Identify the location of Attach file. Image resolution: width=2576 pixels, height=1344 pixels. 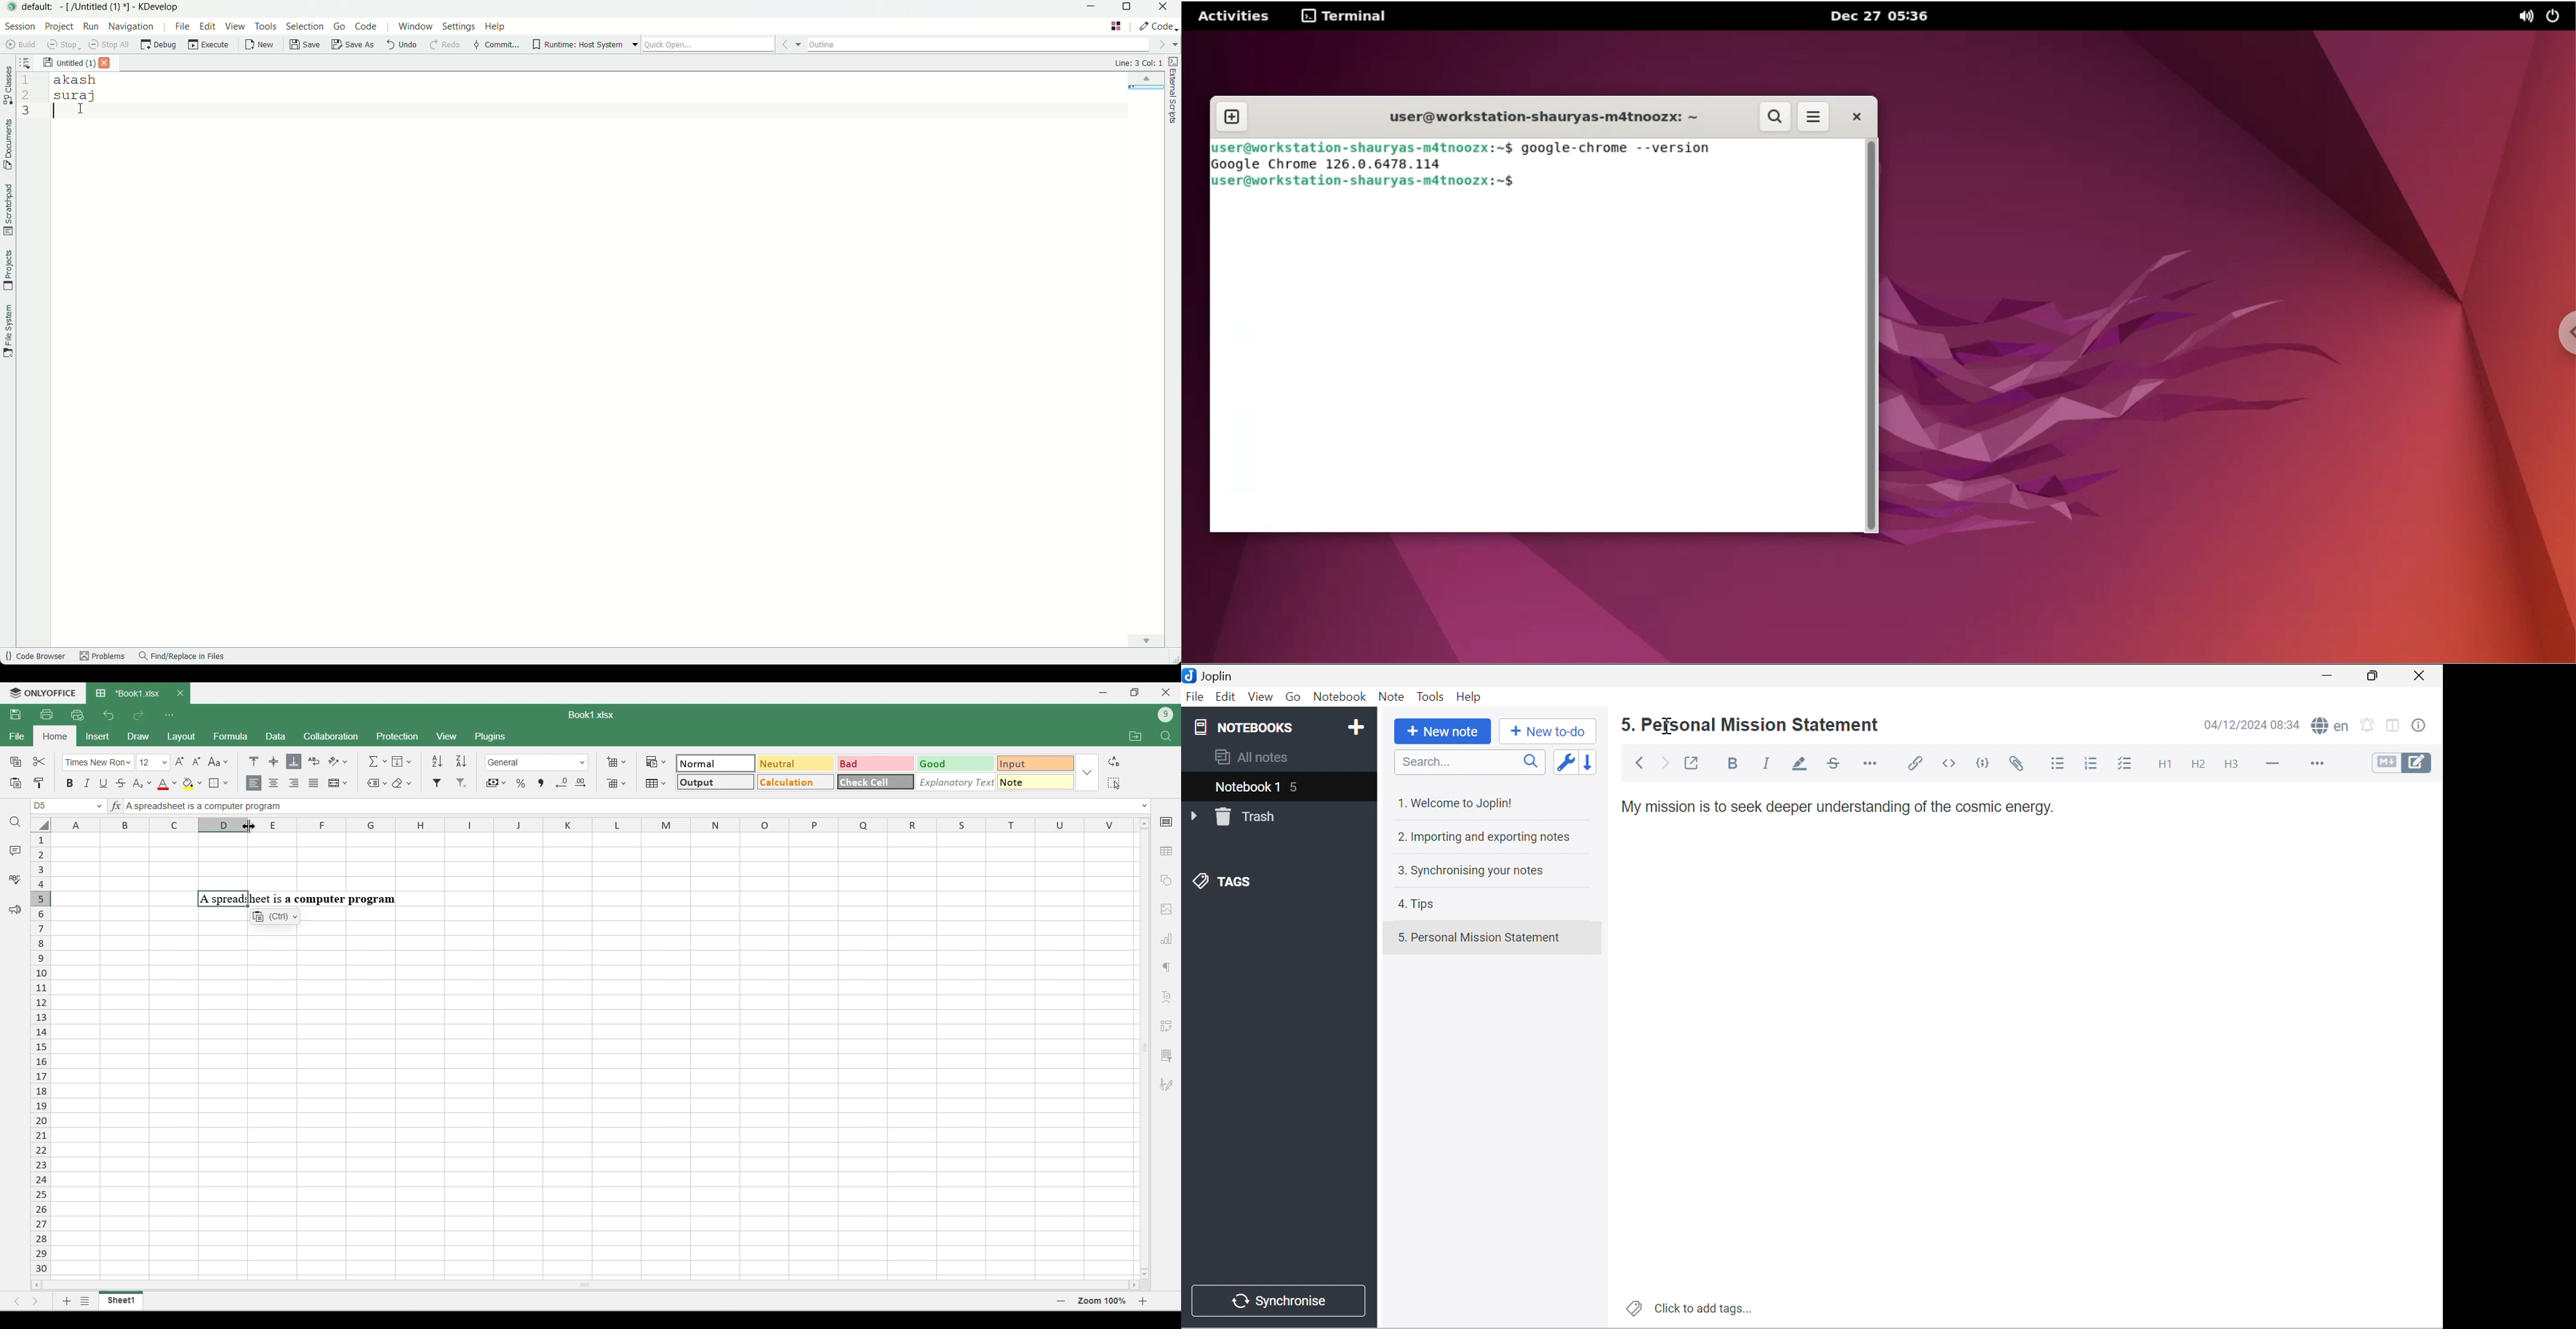
(2020, 765).